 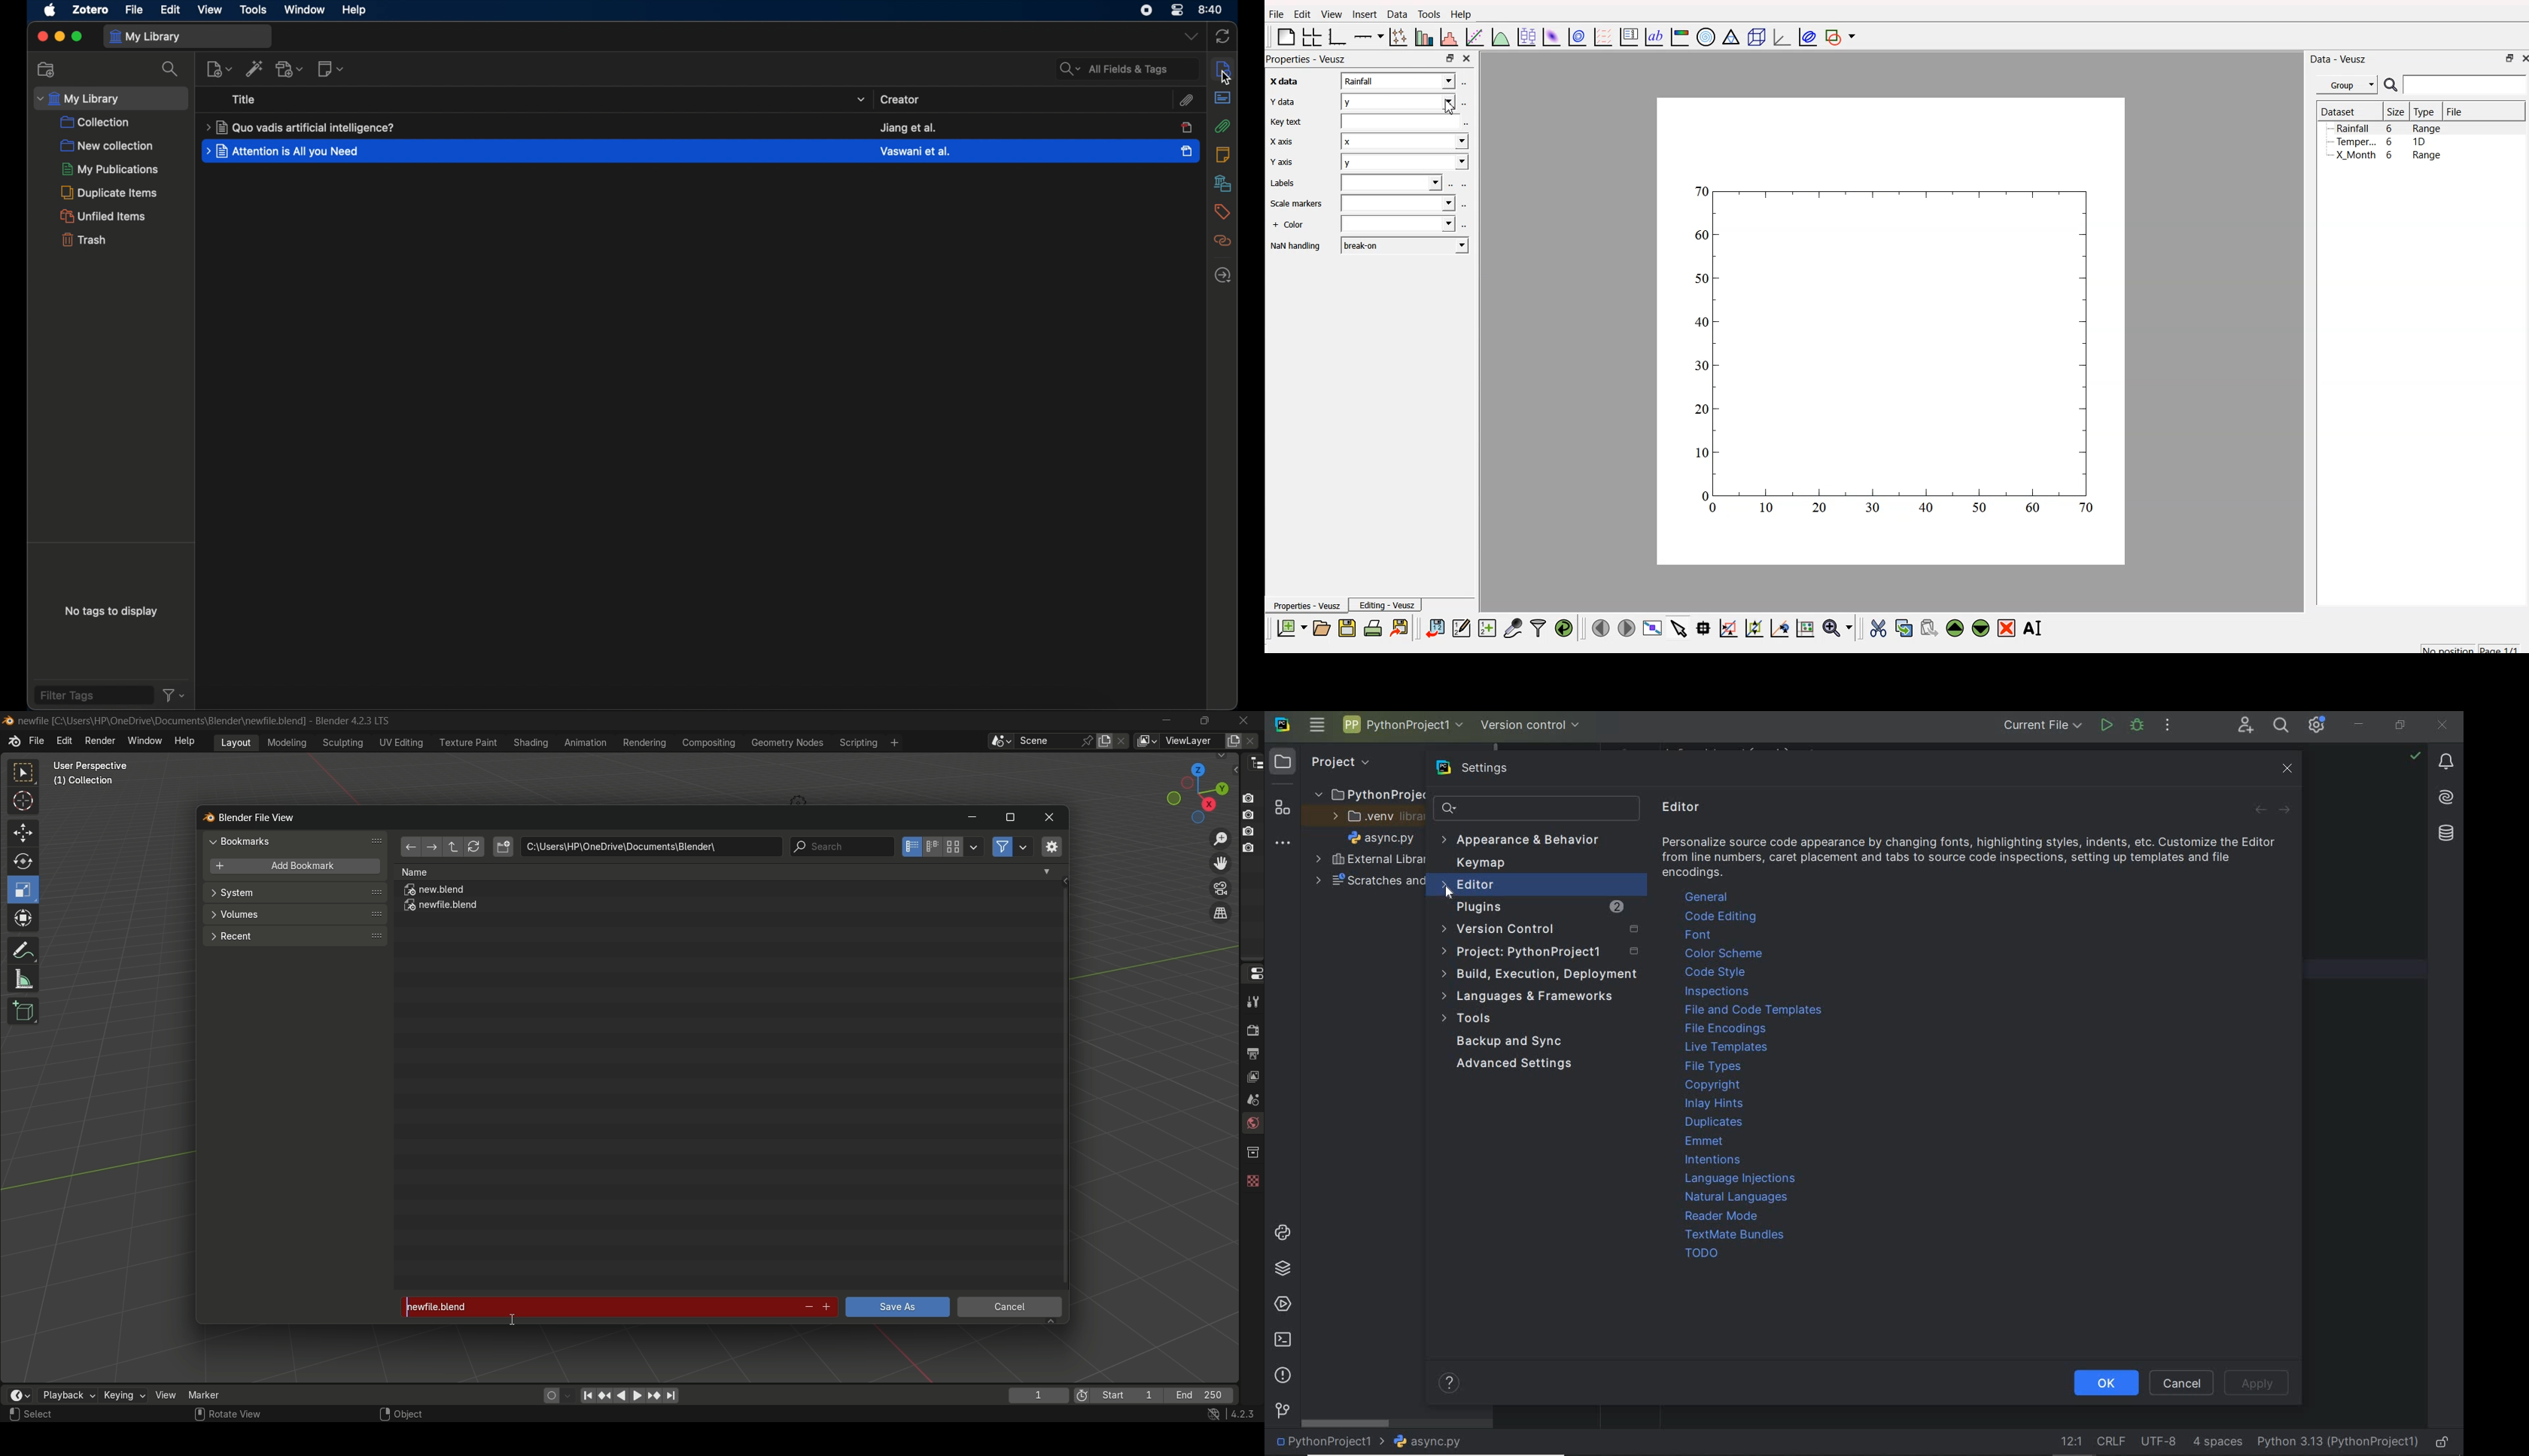 What do you see at coordinates (786, 743) in the screenshot?
I see `geometry nodes menu` at bounding box center [786, 743].